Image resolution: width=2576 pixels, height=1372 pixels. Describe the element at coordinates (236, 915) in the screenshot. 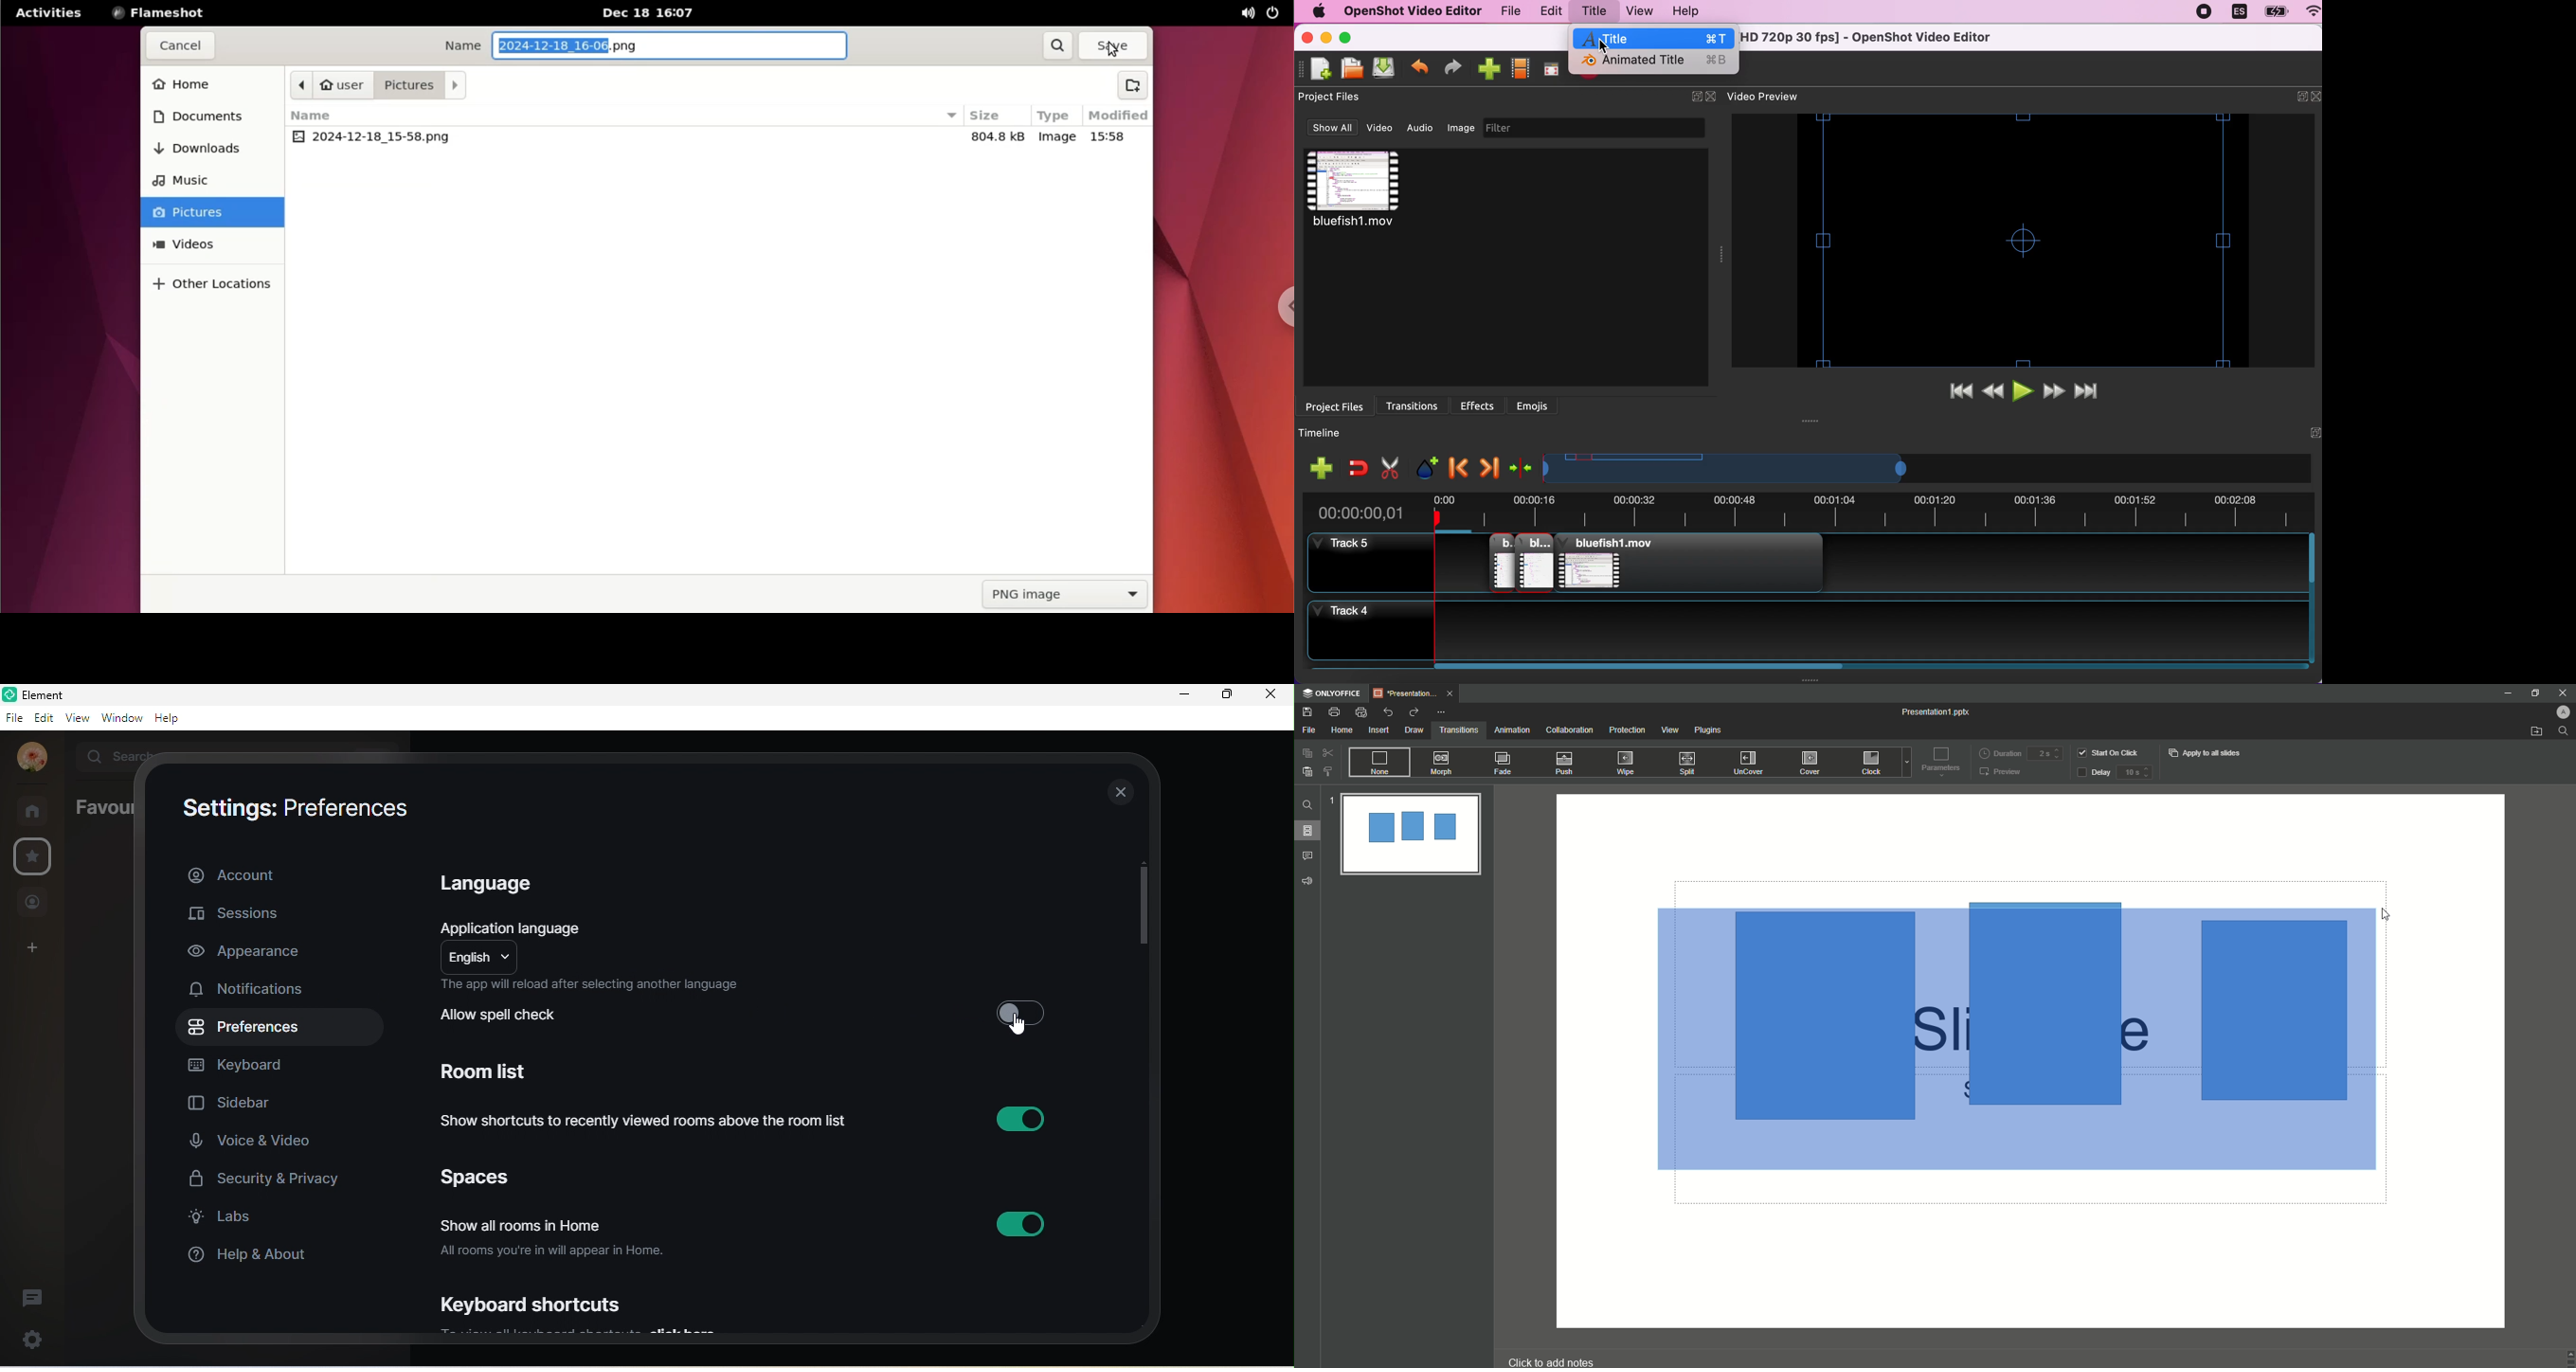

I see `sessions` at that location.